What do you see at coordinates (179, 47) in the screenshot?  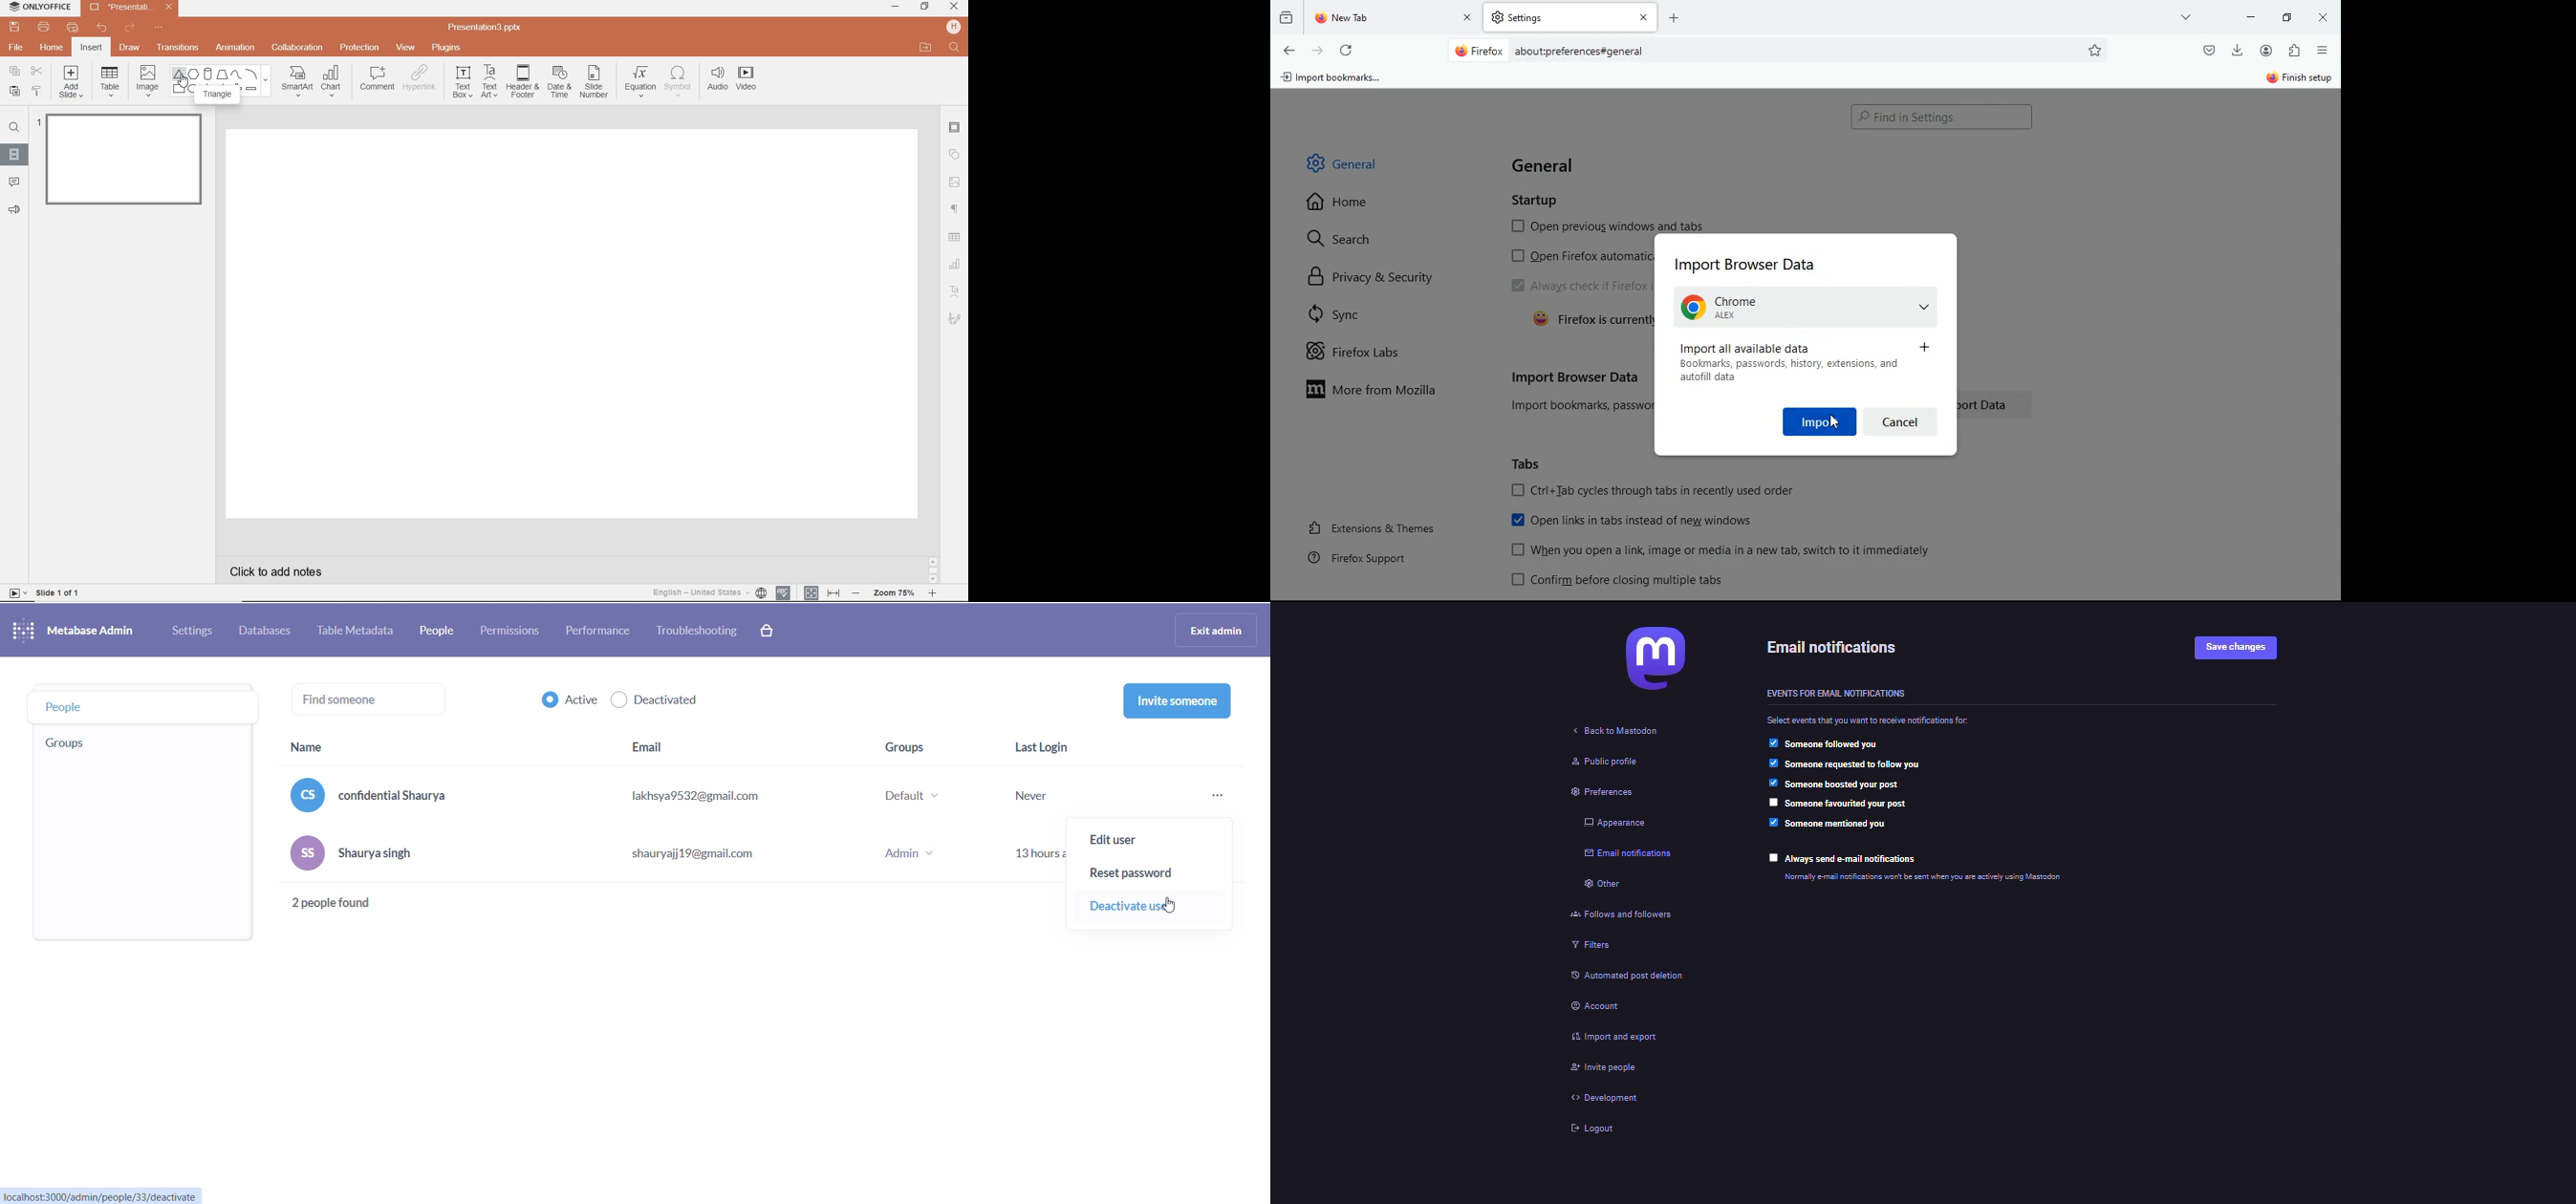 I see `TRANSITIONS` at bounding box center [179, 47].